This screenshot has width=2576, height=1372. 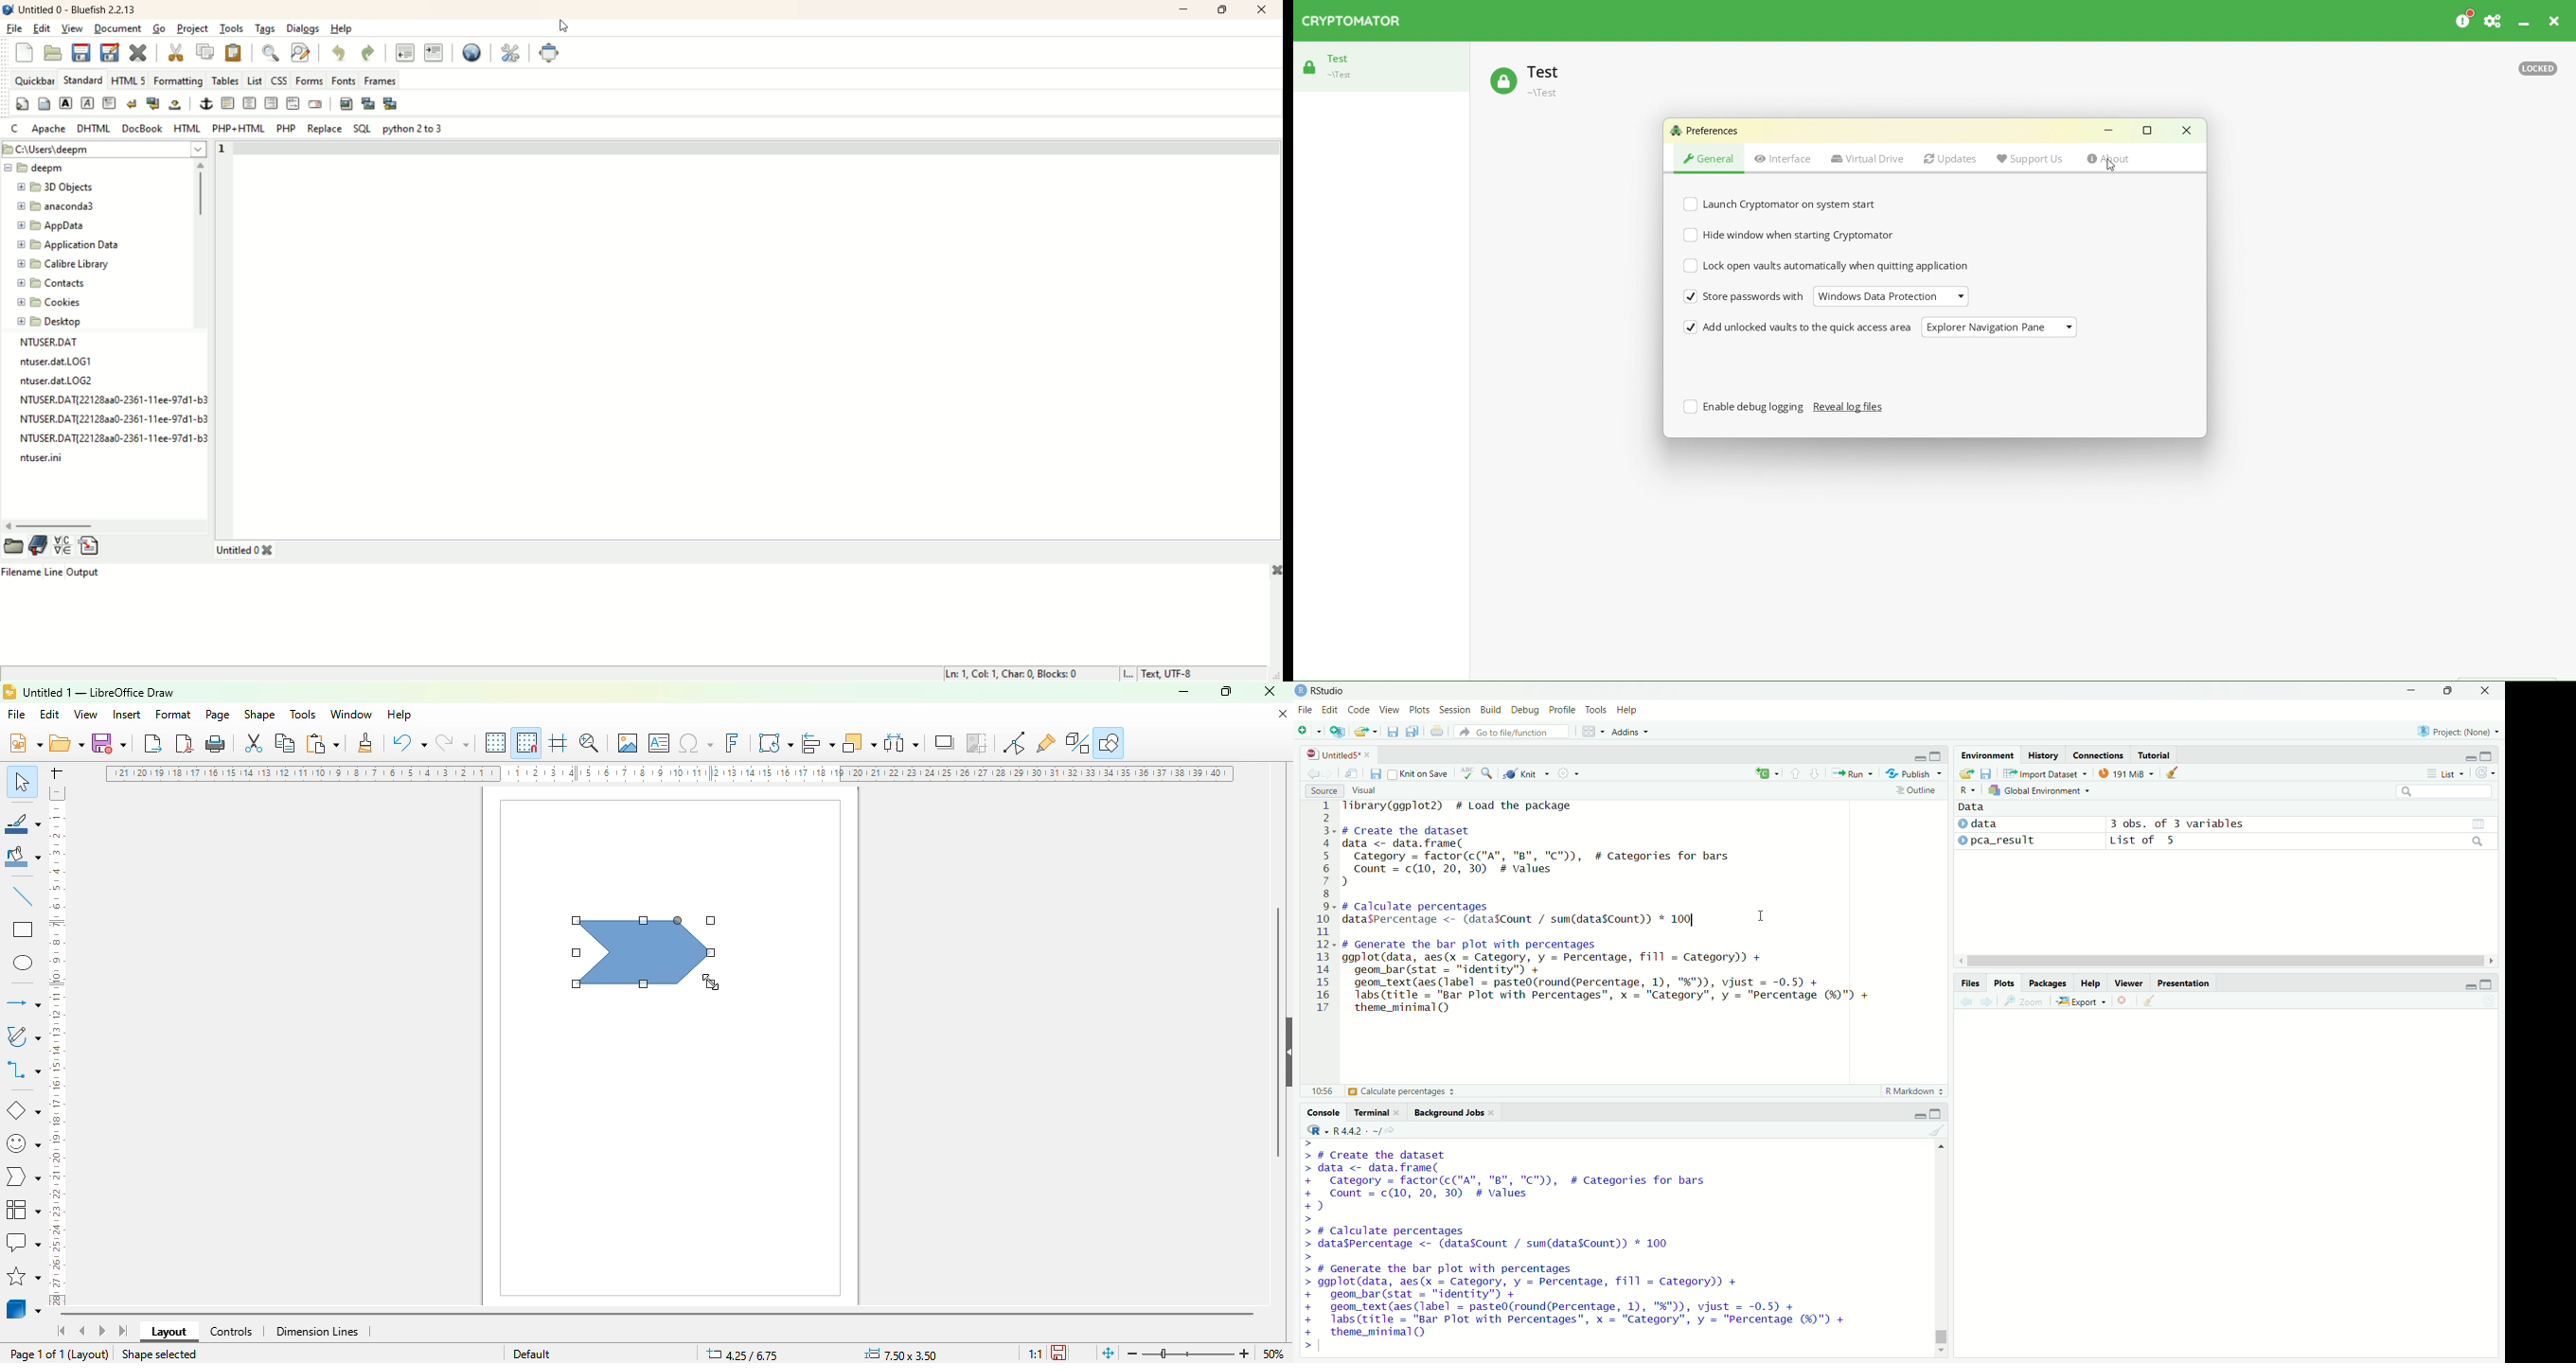 I want to click on horizontal scroll bar, so click(x=658, y=1316).